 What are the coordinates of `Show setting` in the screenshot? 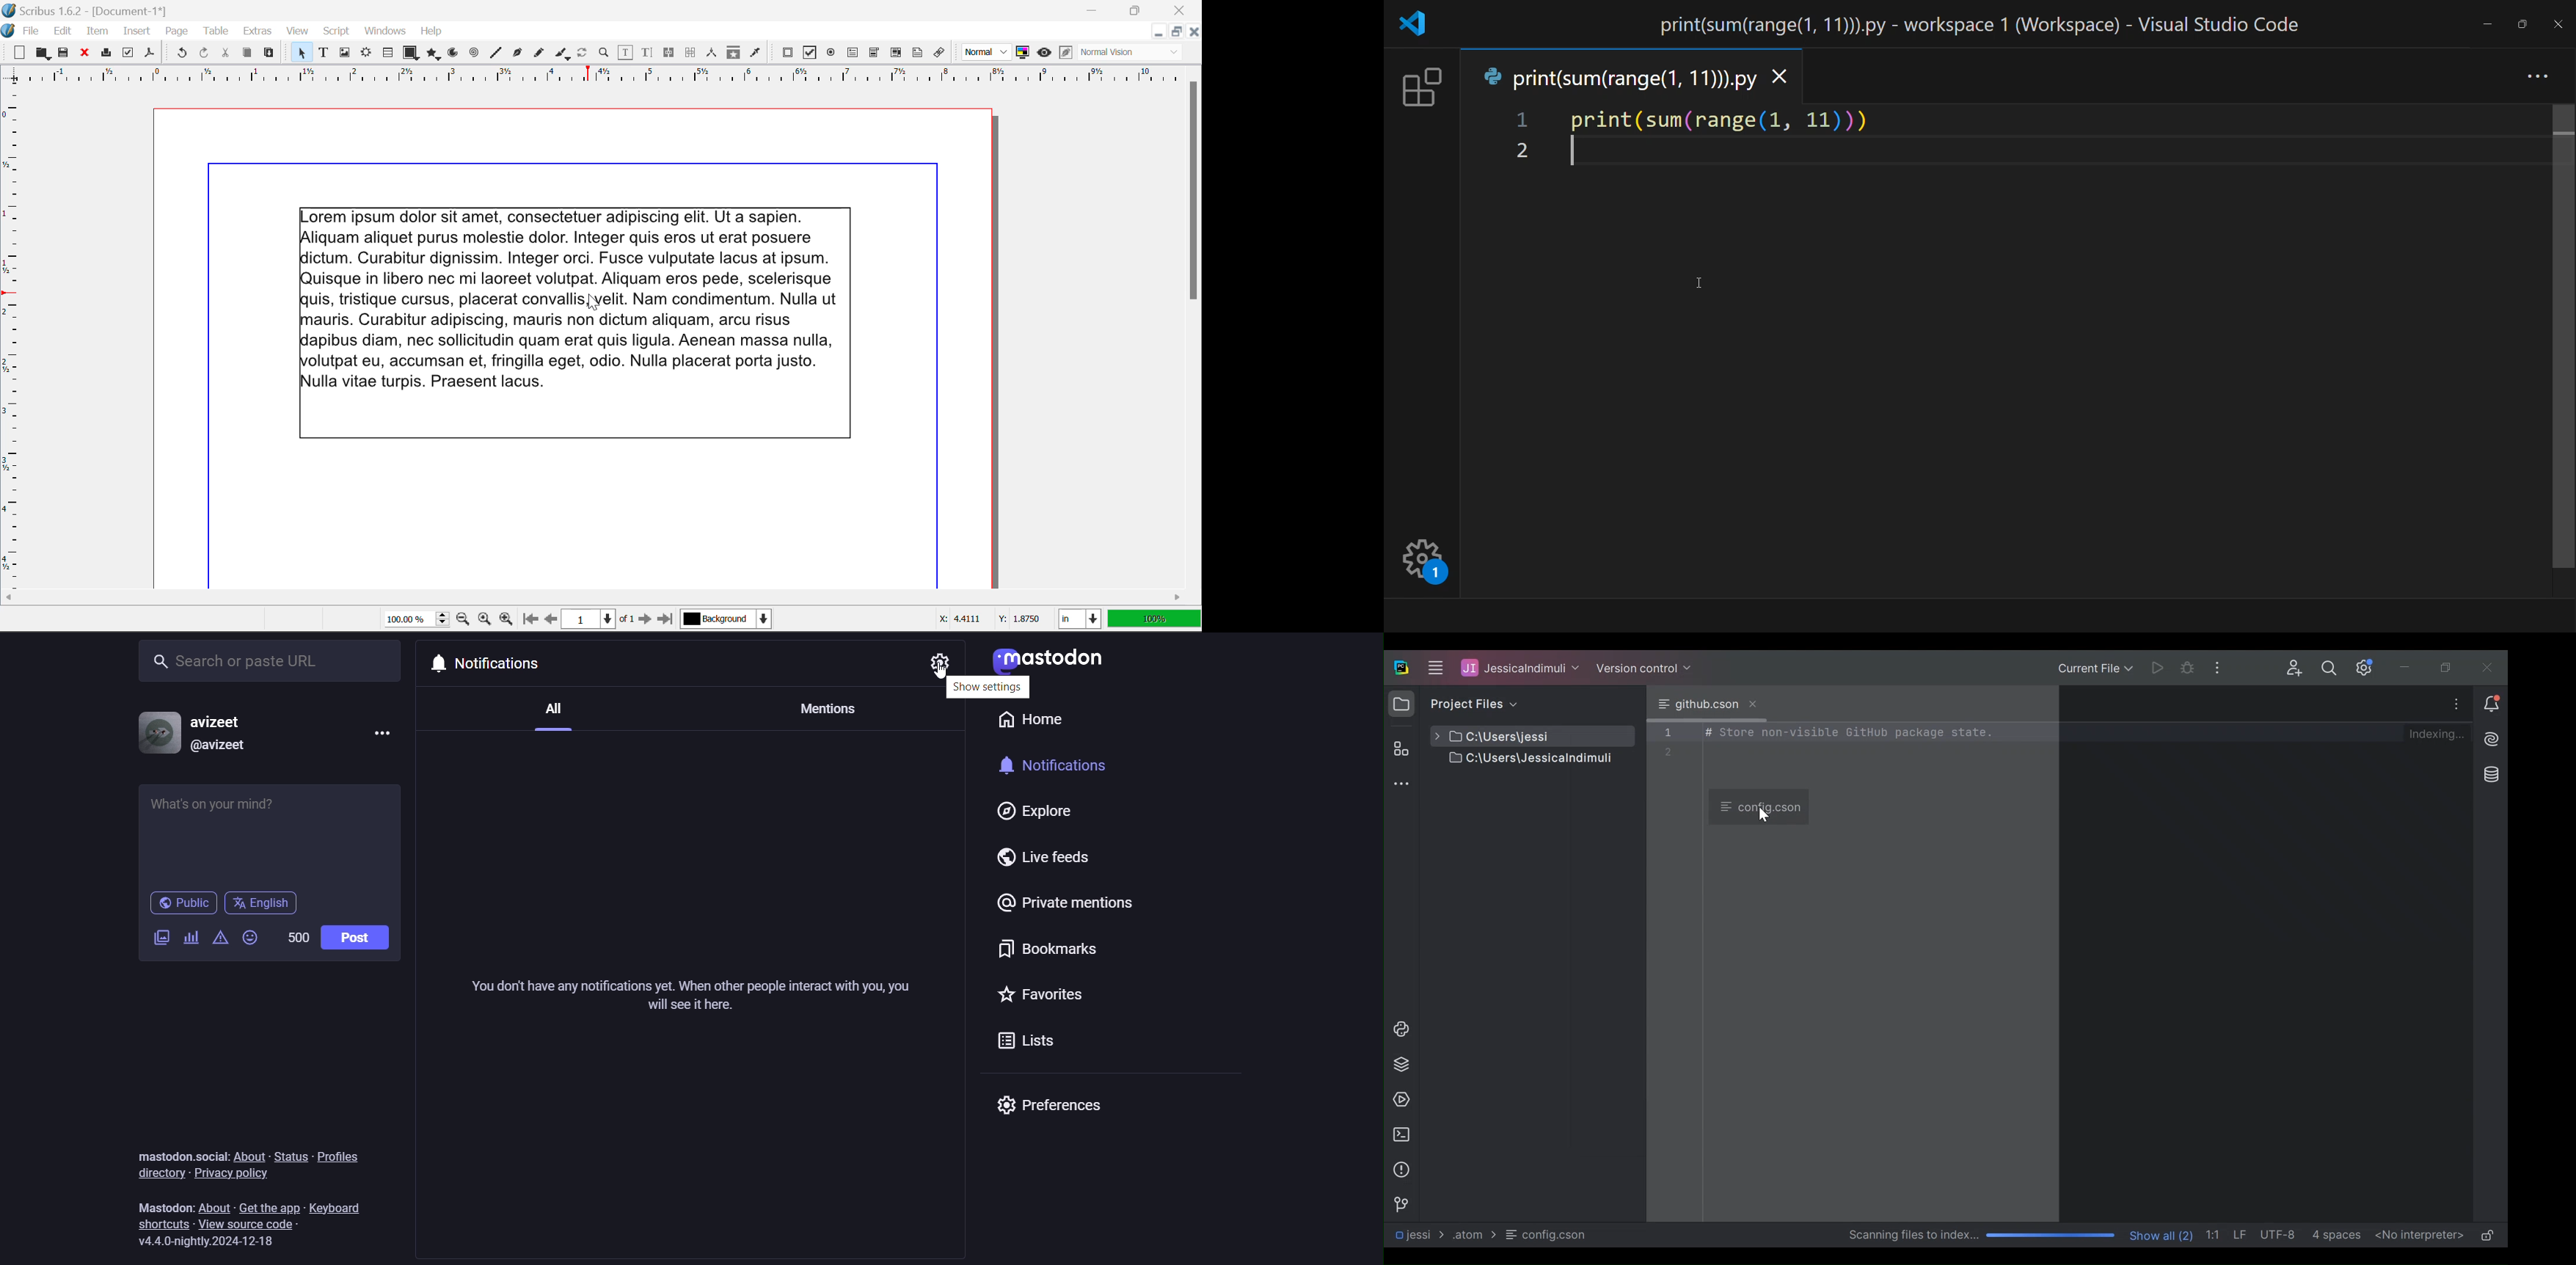 It's located at (989, 688).